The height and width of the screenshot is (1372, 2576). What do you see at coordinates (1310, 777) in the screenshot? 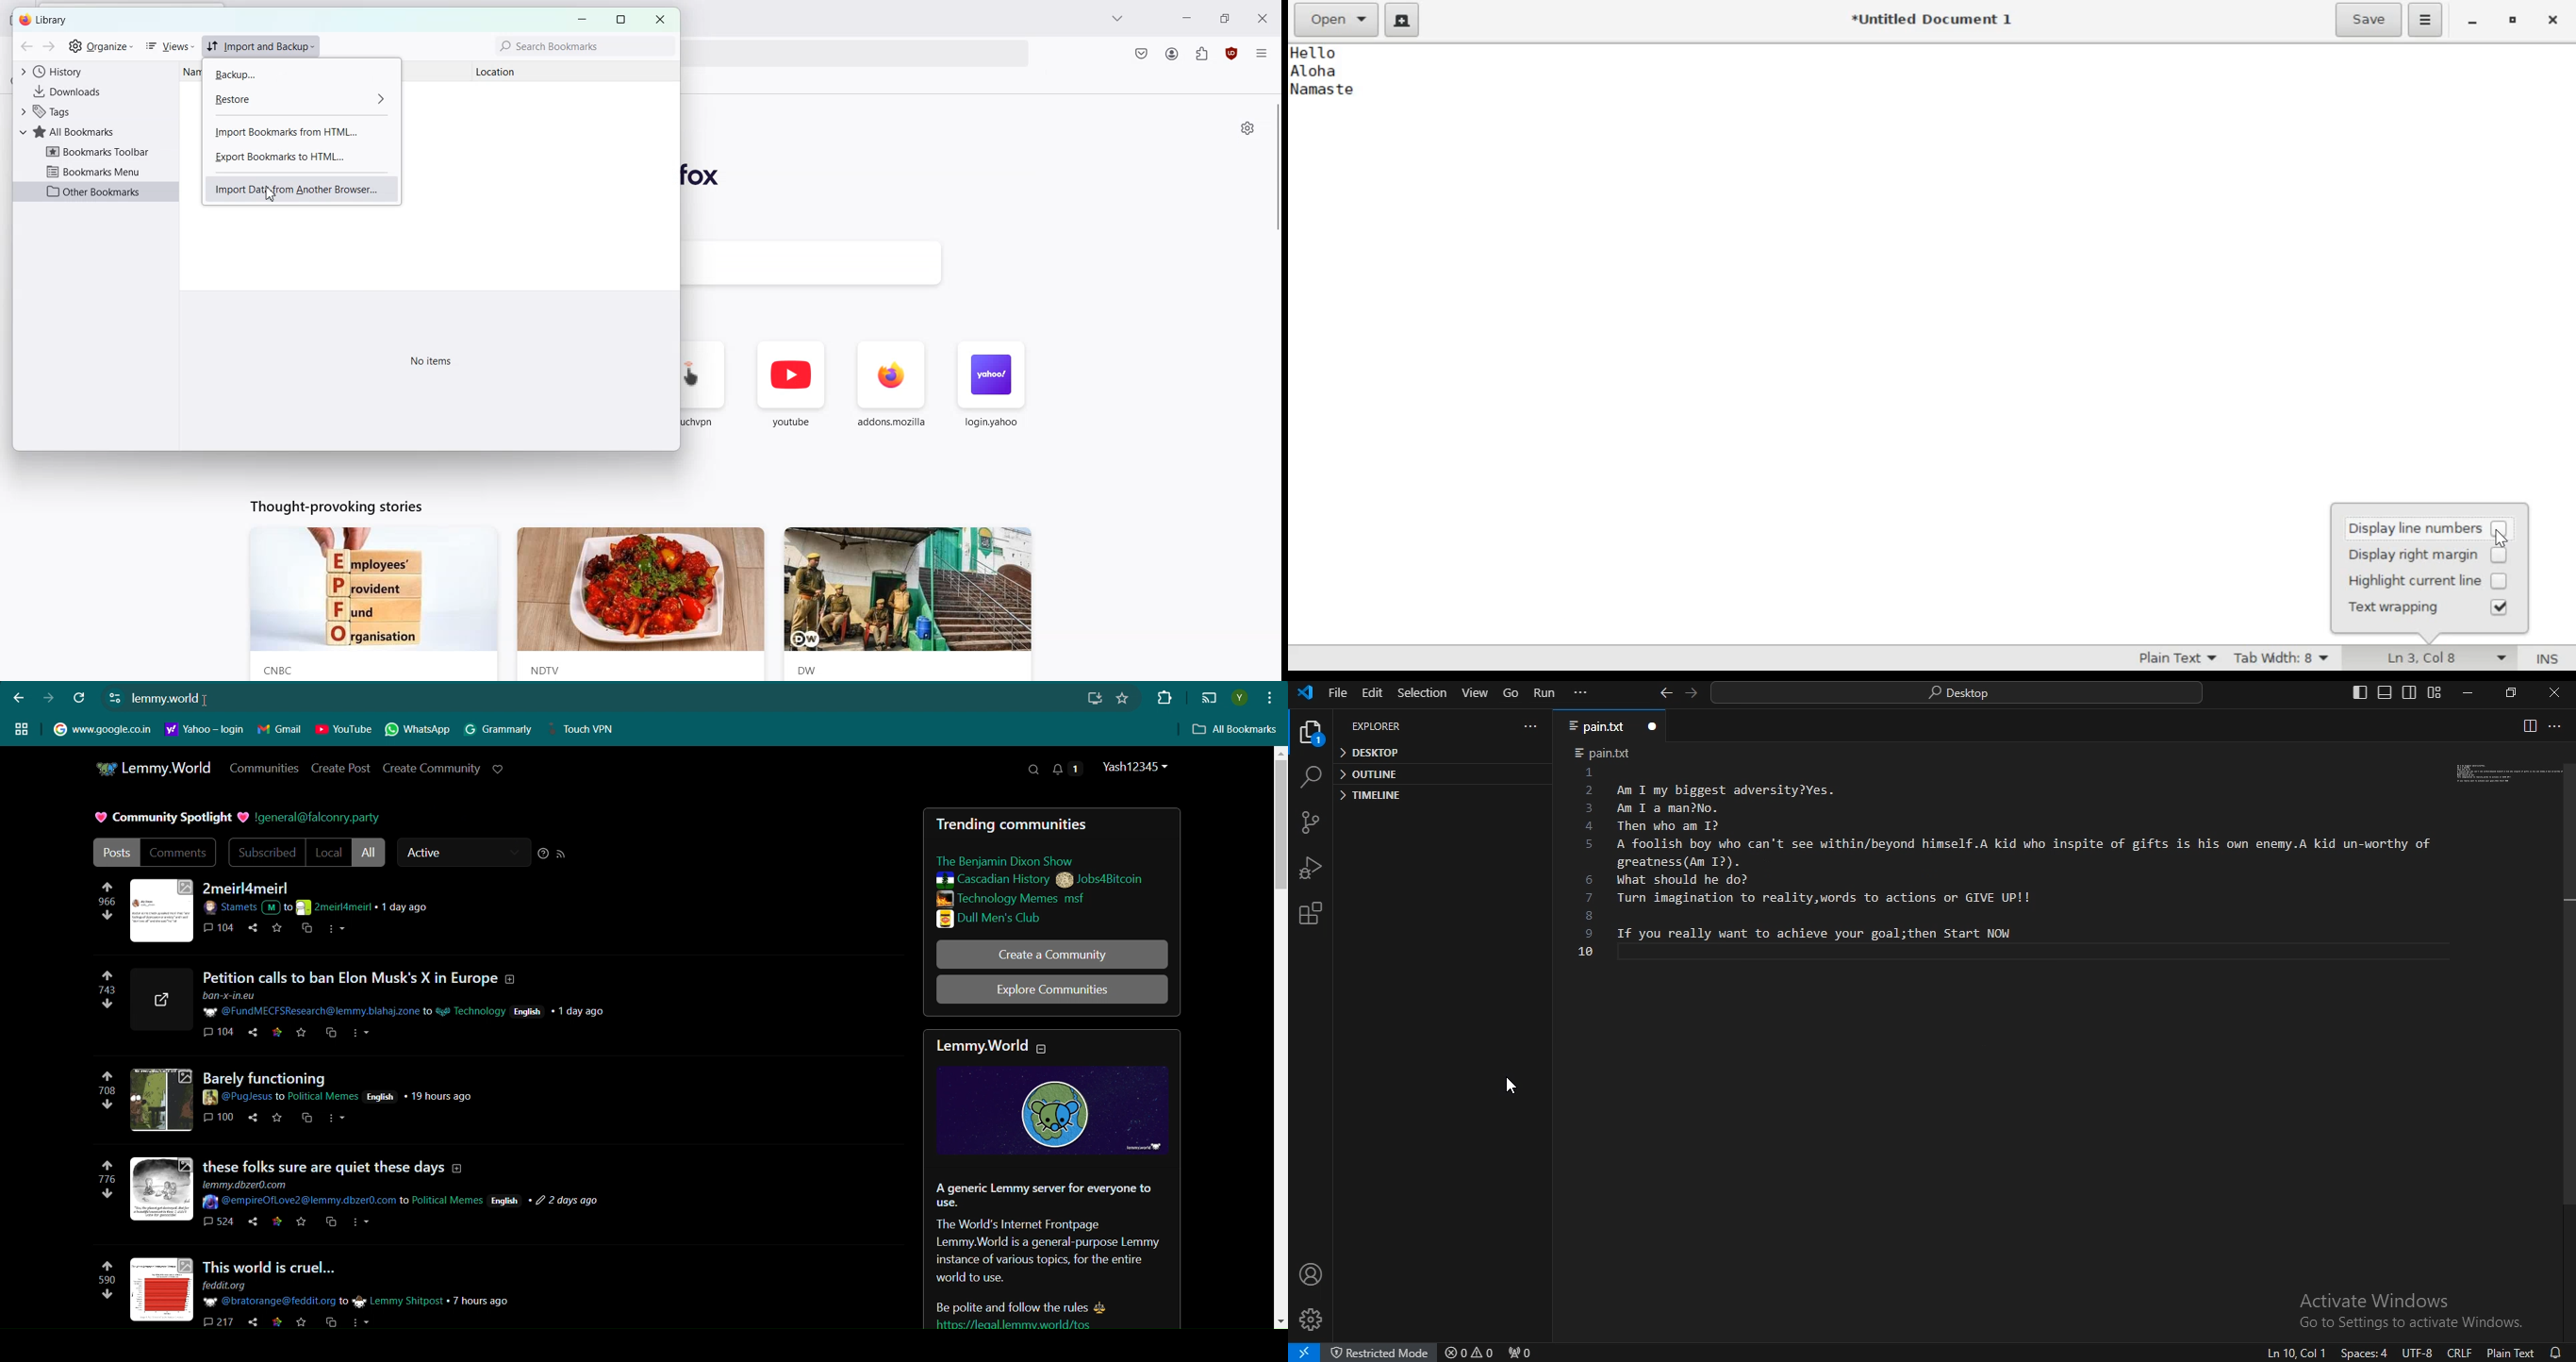
I see `search` at bounding box center [1310, 777].